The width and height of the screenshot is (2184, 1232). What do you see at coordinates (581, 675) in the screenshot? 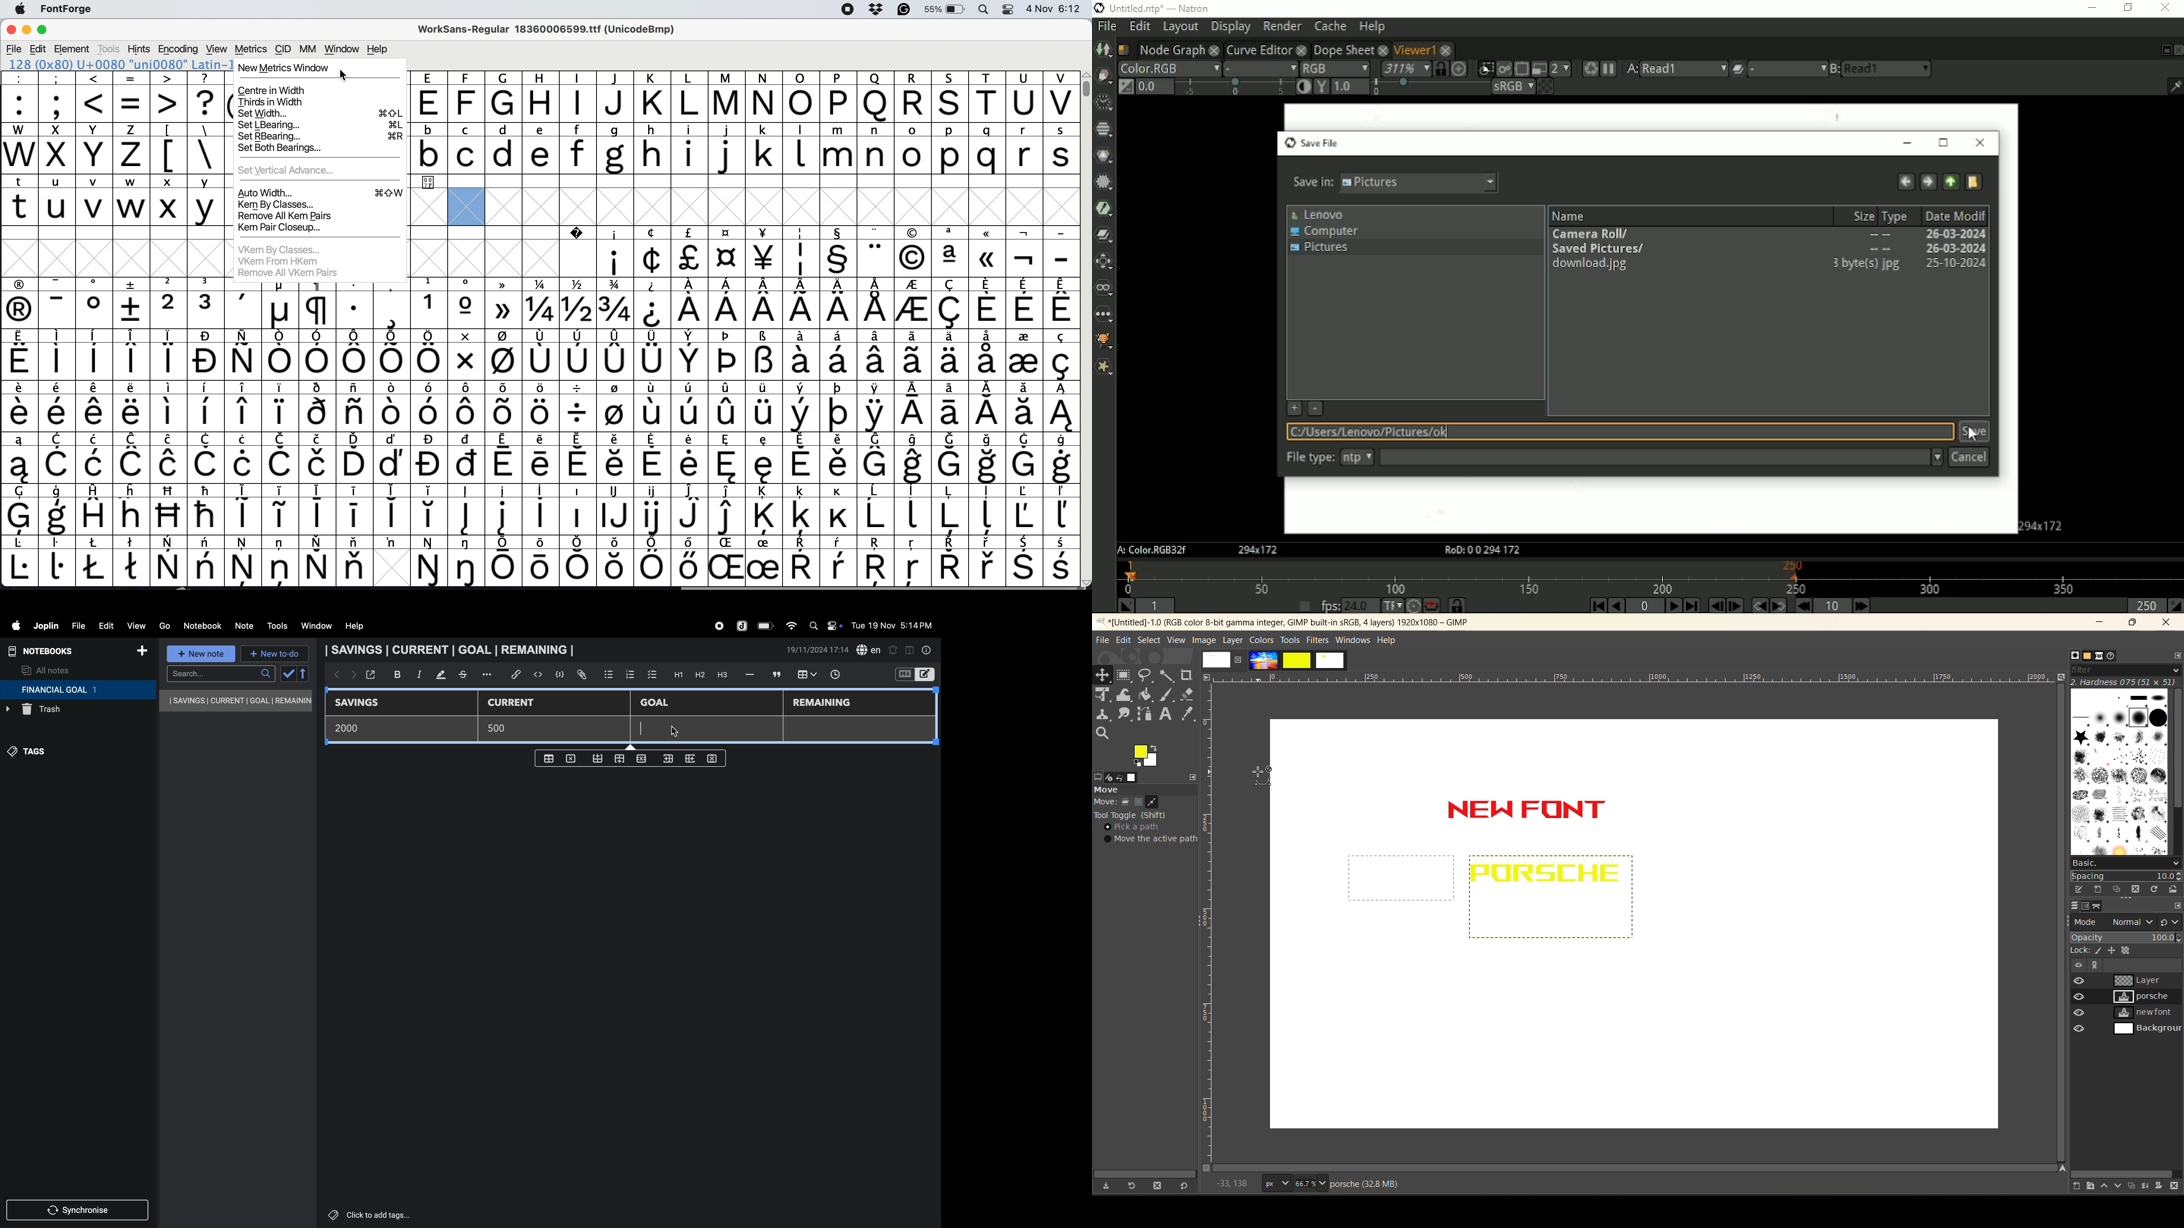
I see `attach file` at bounding box center [581, 675].